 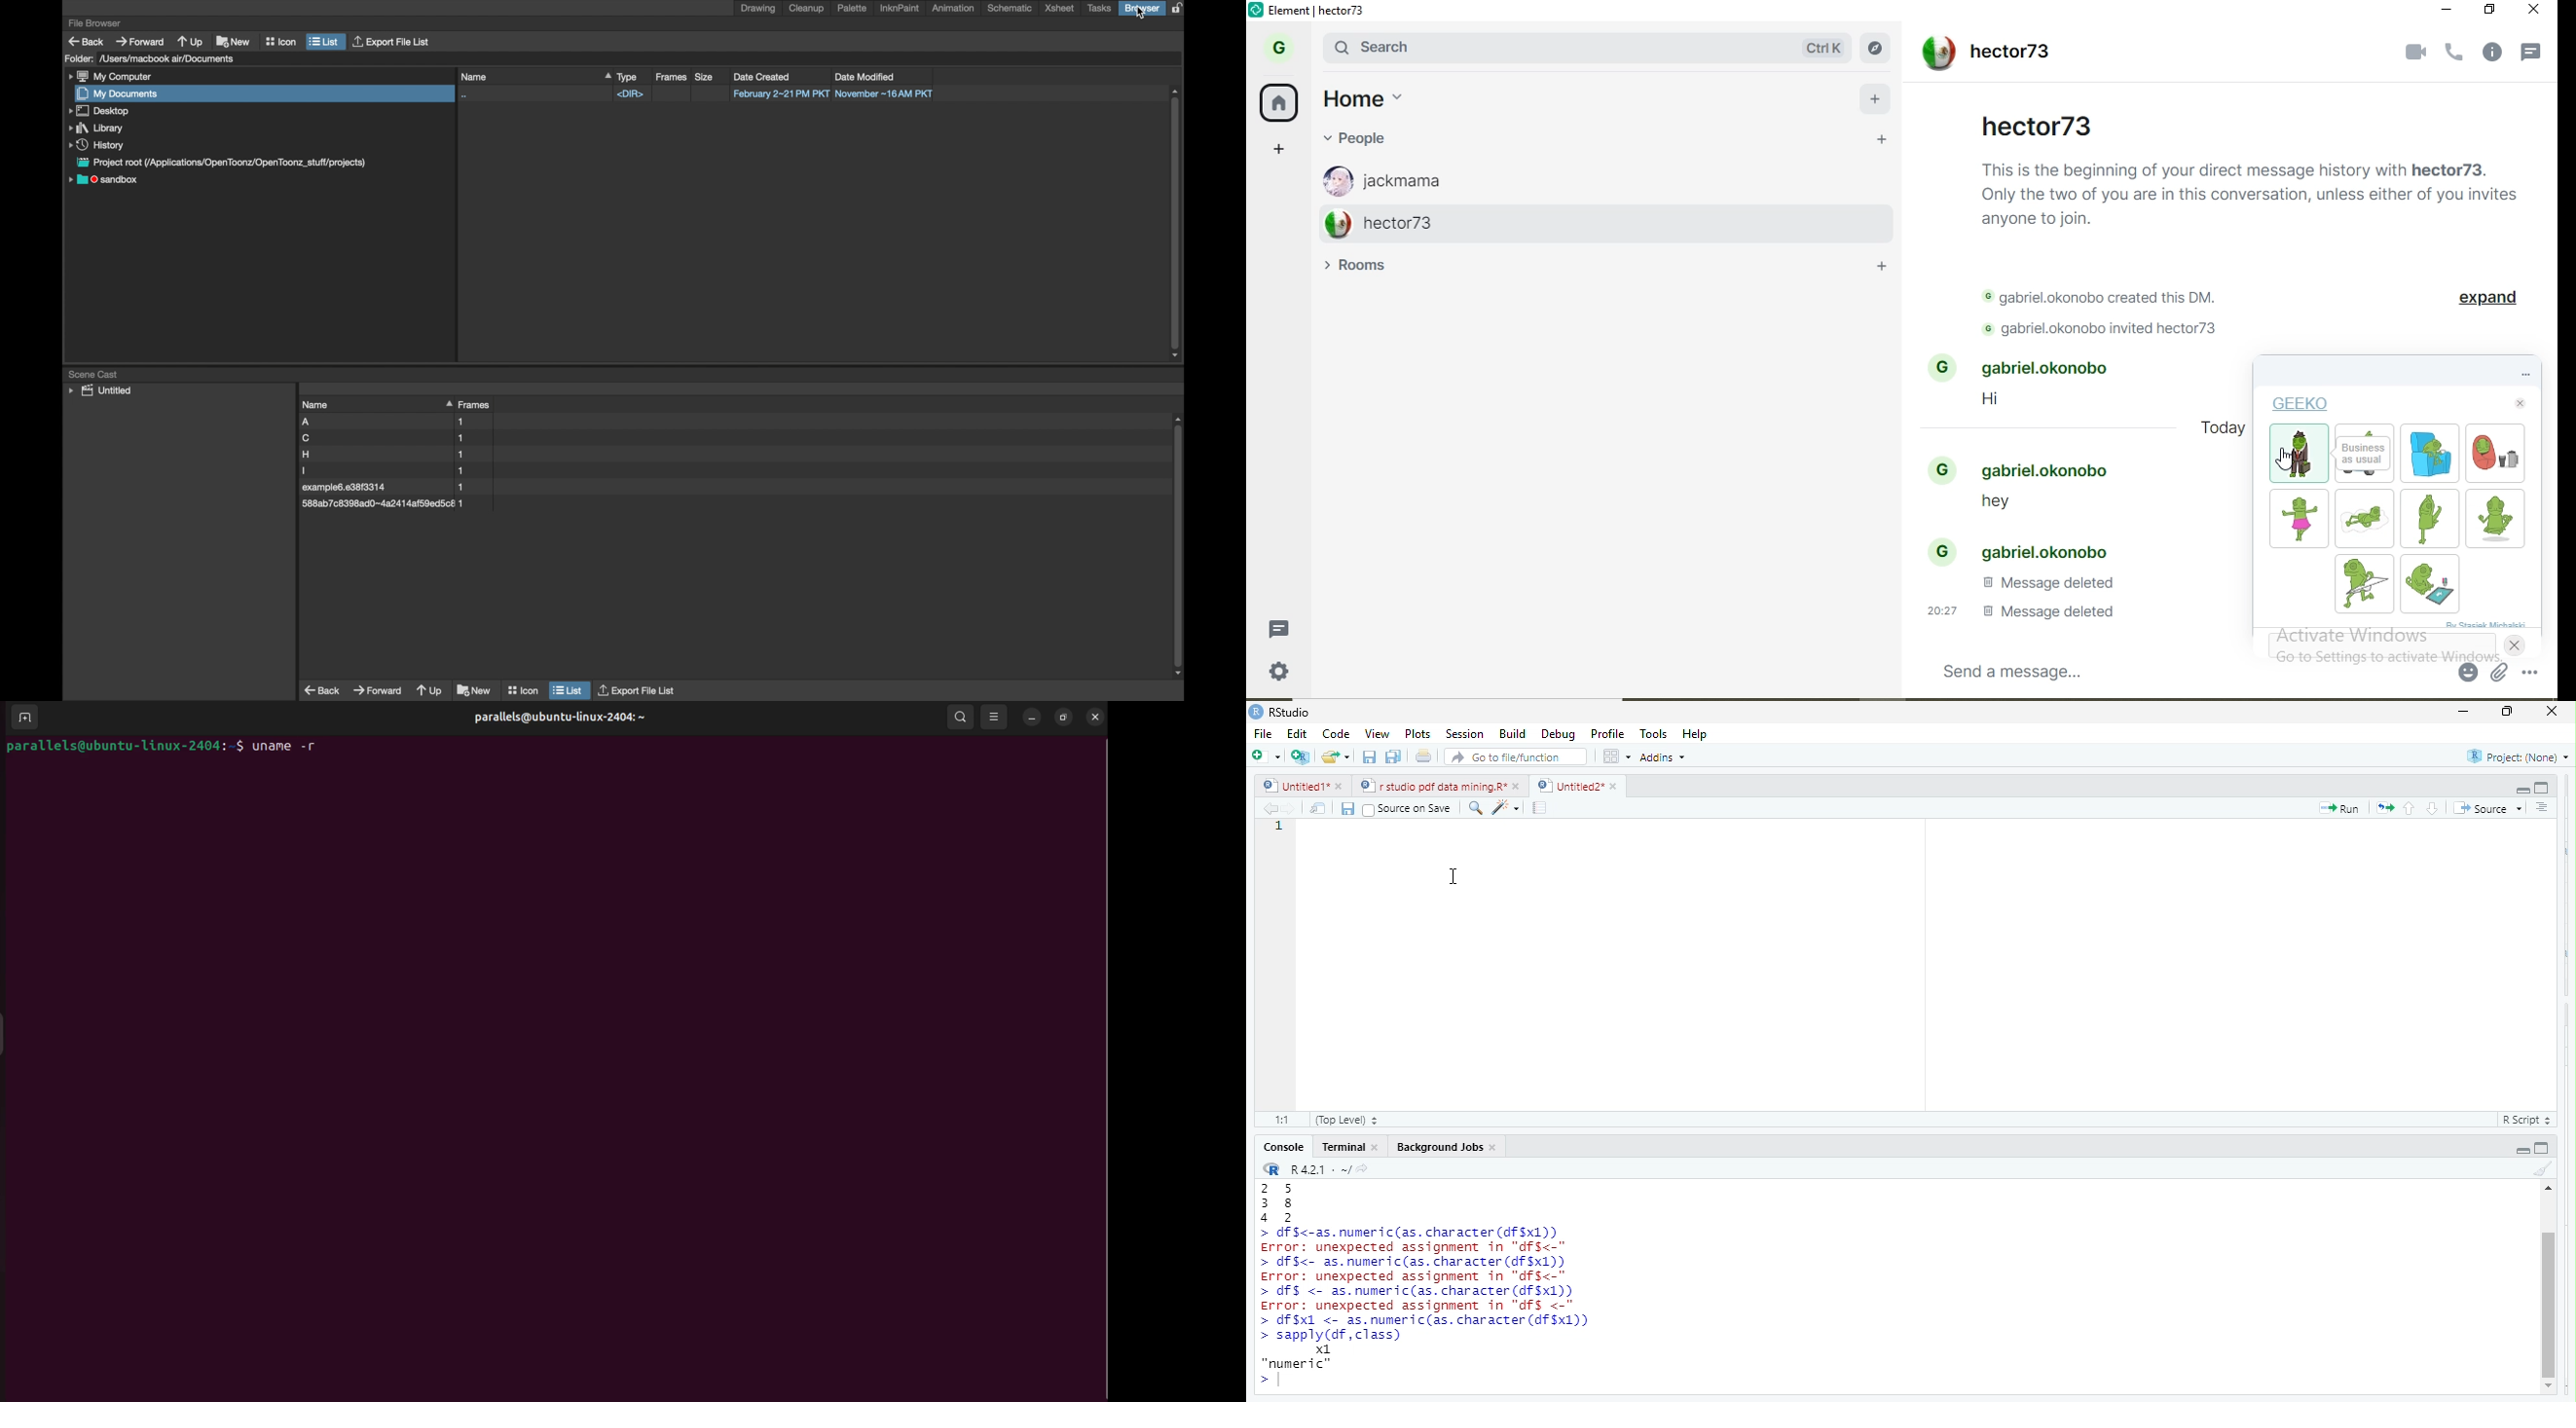 I want to click on print the current file, so click(x=1421, y=756).